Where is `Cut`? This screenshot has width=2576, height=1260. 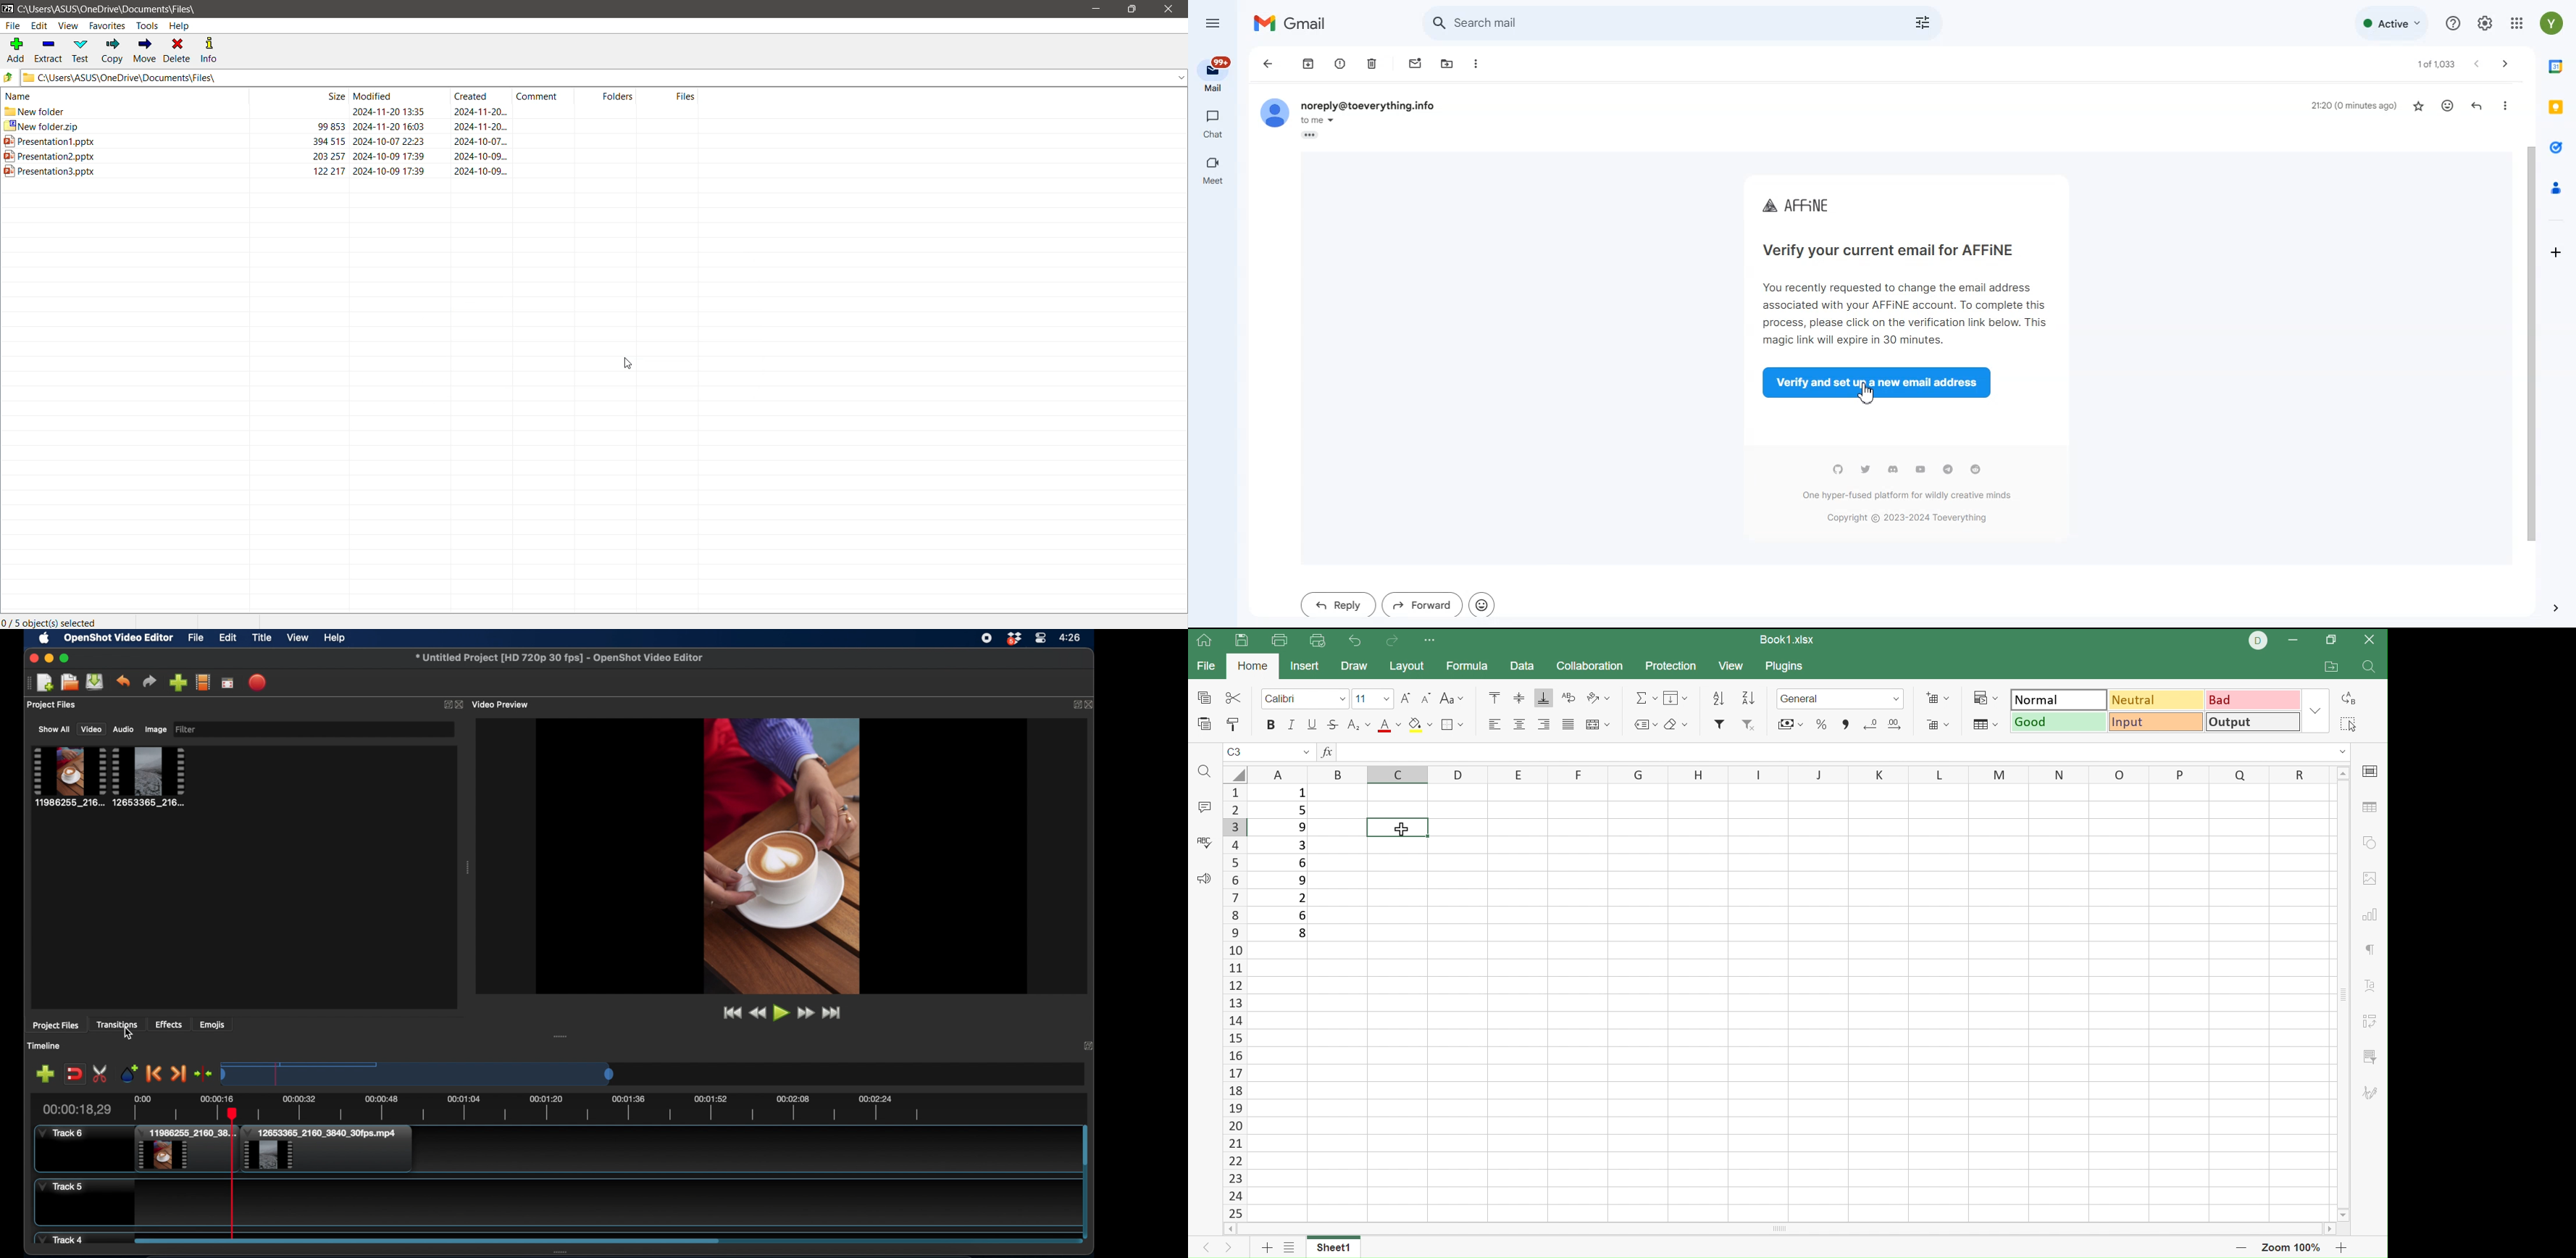
Cut is located at coordinates (1233, 698).